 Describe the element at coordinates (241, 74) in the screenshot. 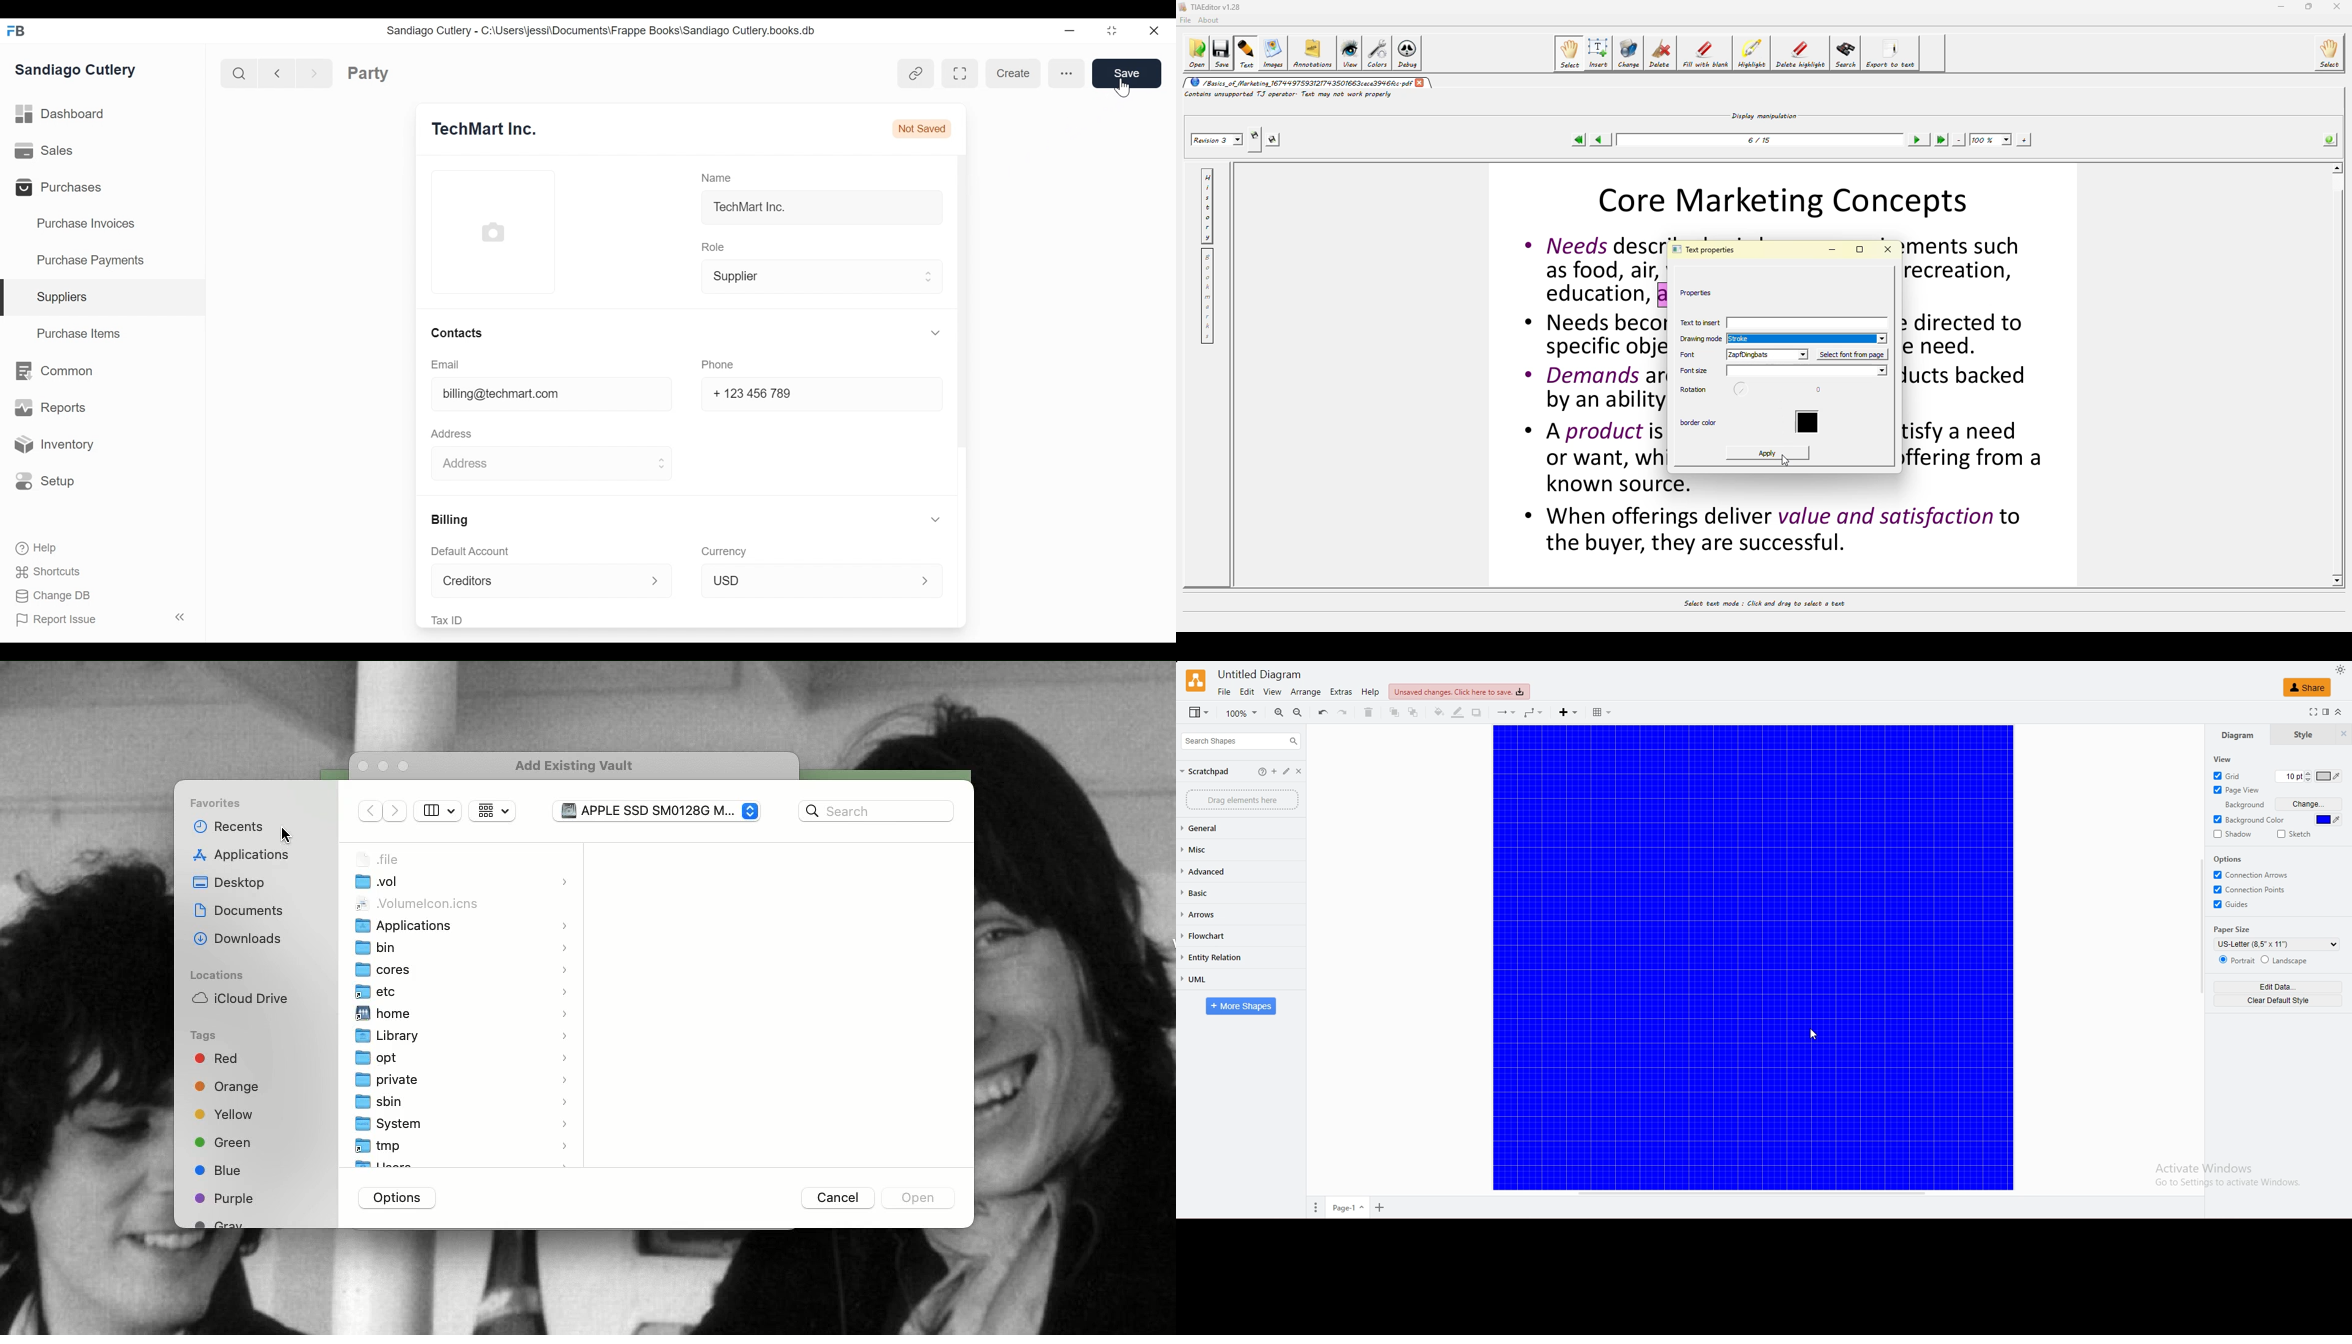

I see `search` at that location.